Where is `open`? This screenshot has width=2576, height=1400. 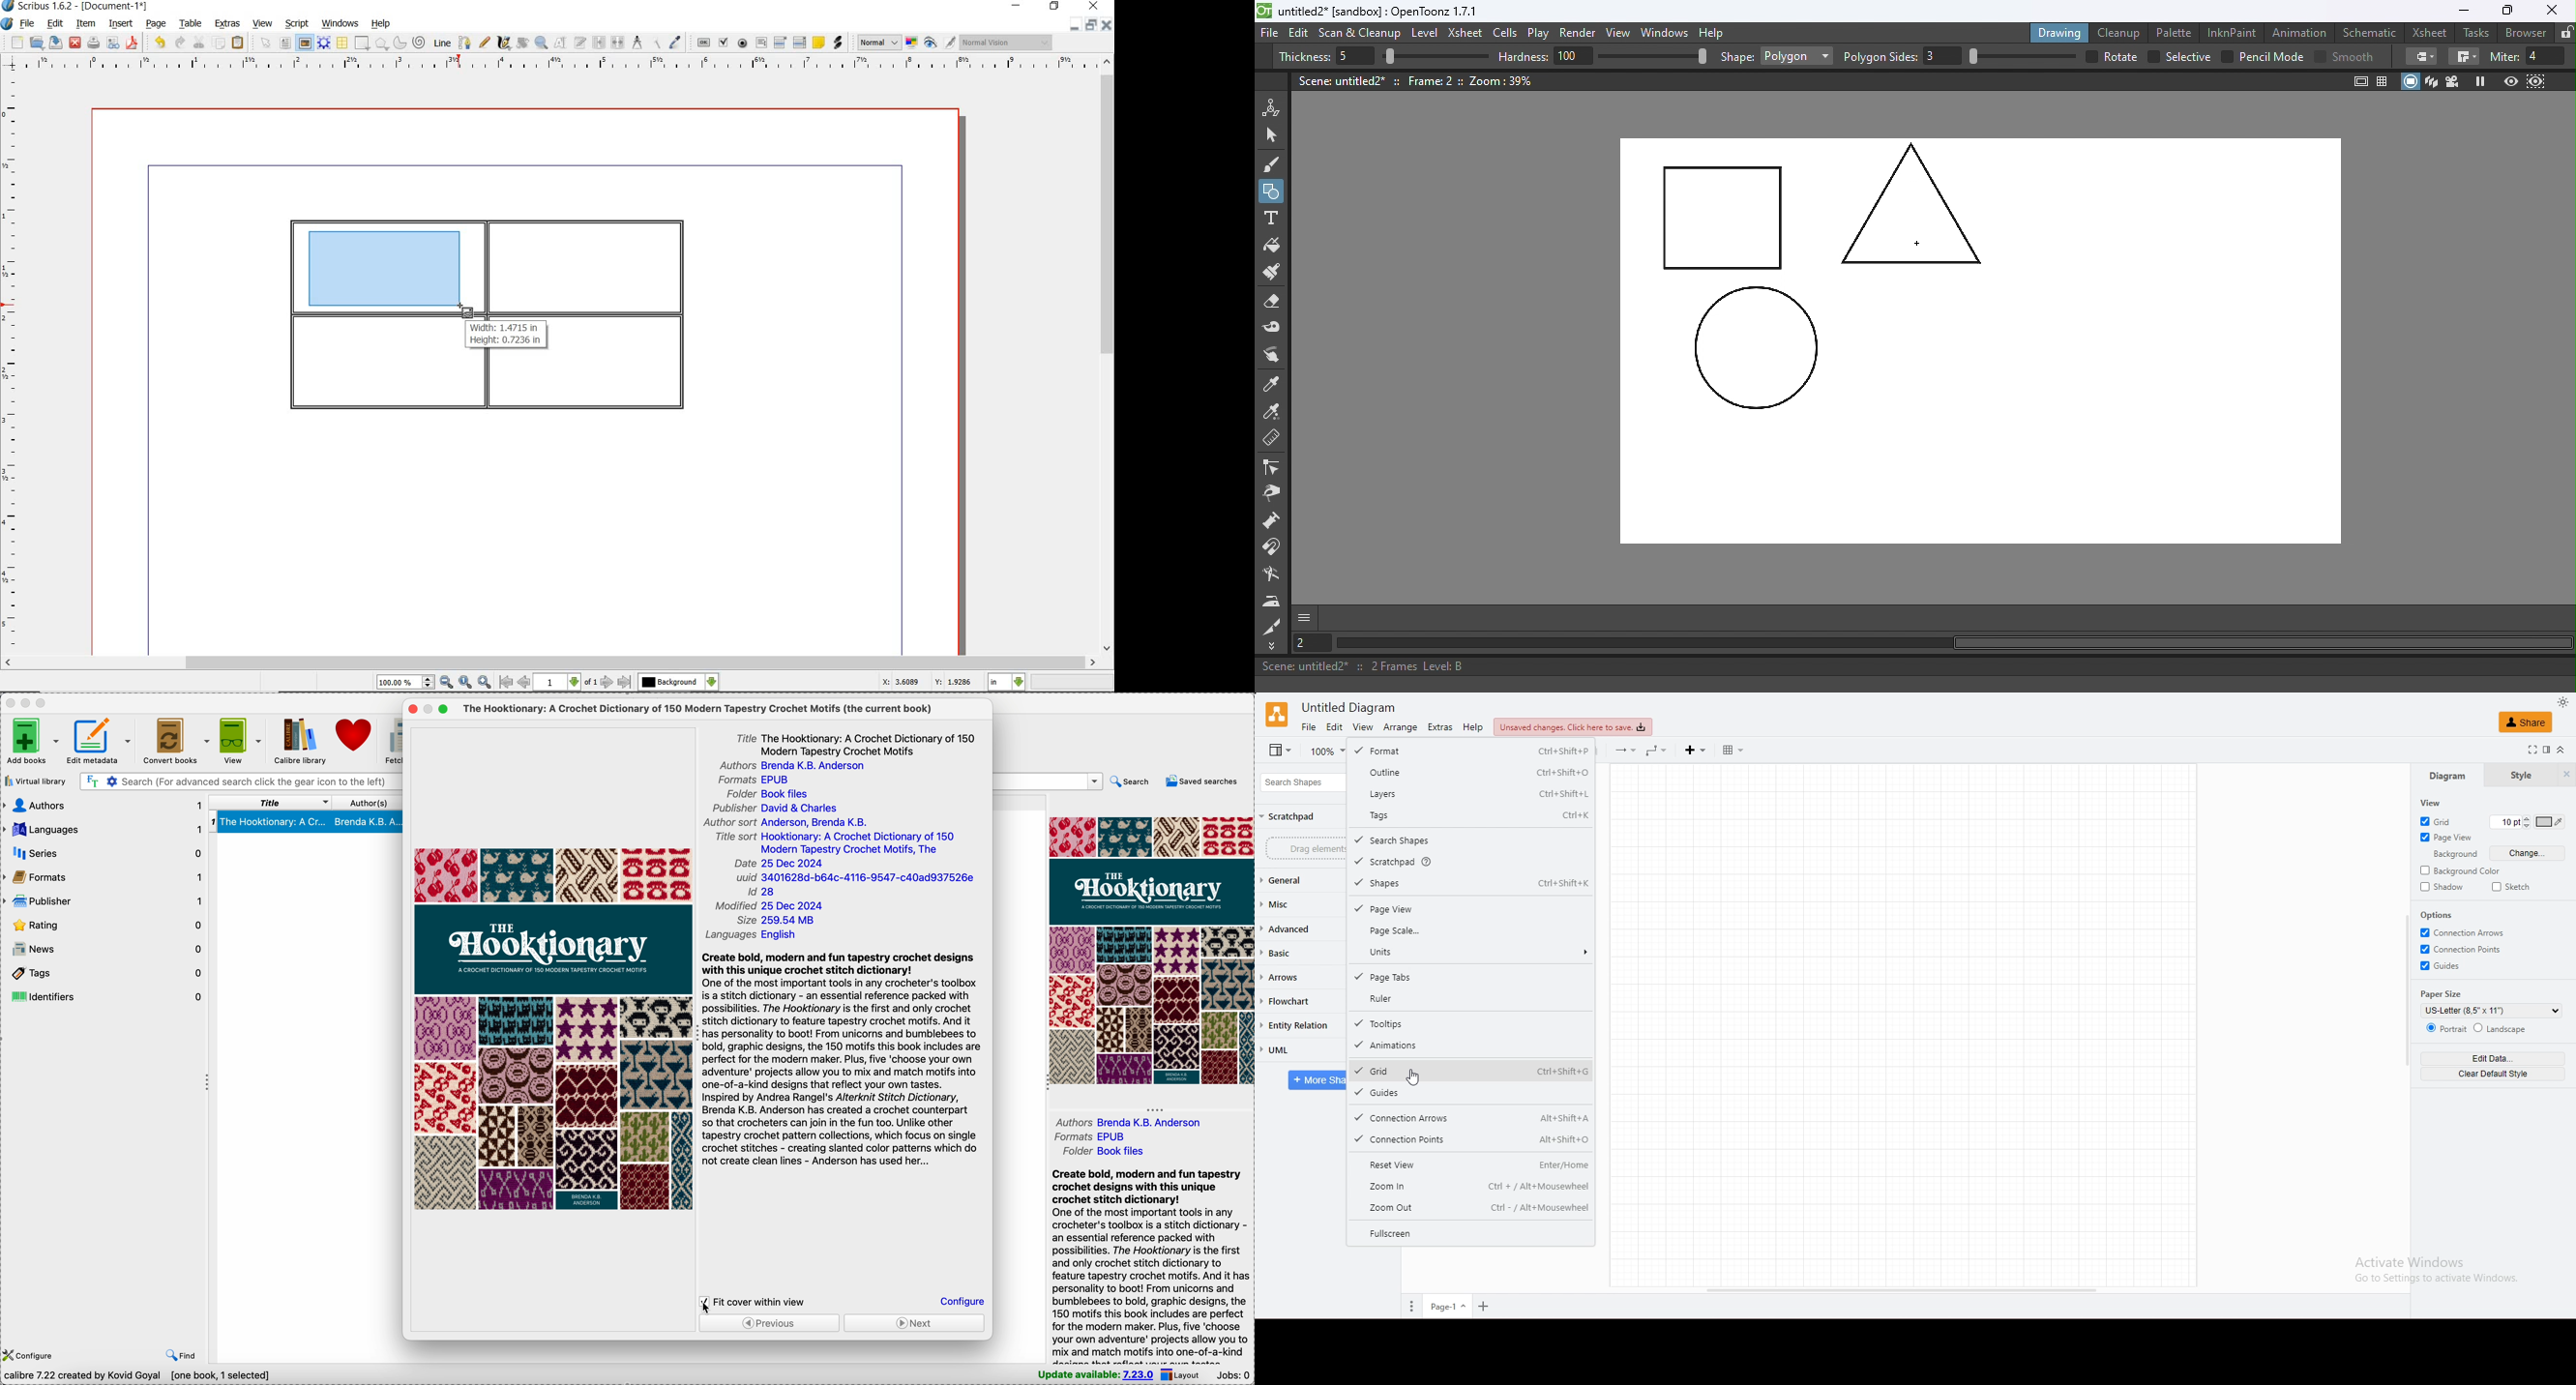 open is located at coordinates (37, 43).